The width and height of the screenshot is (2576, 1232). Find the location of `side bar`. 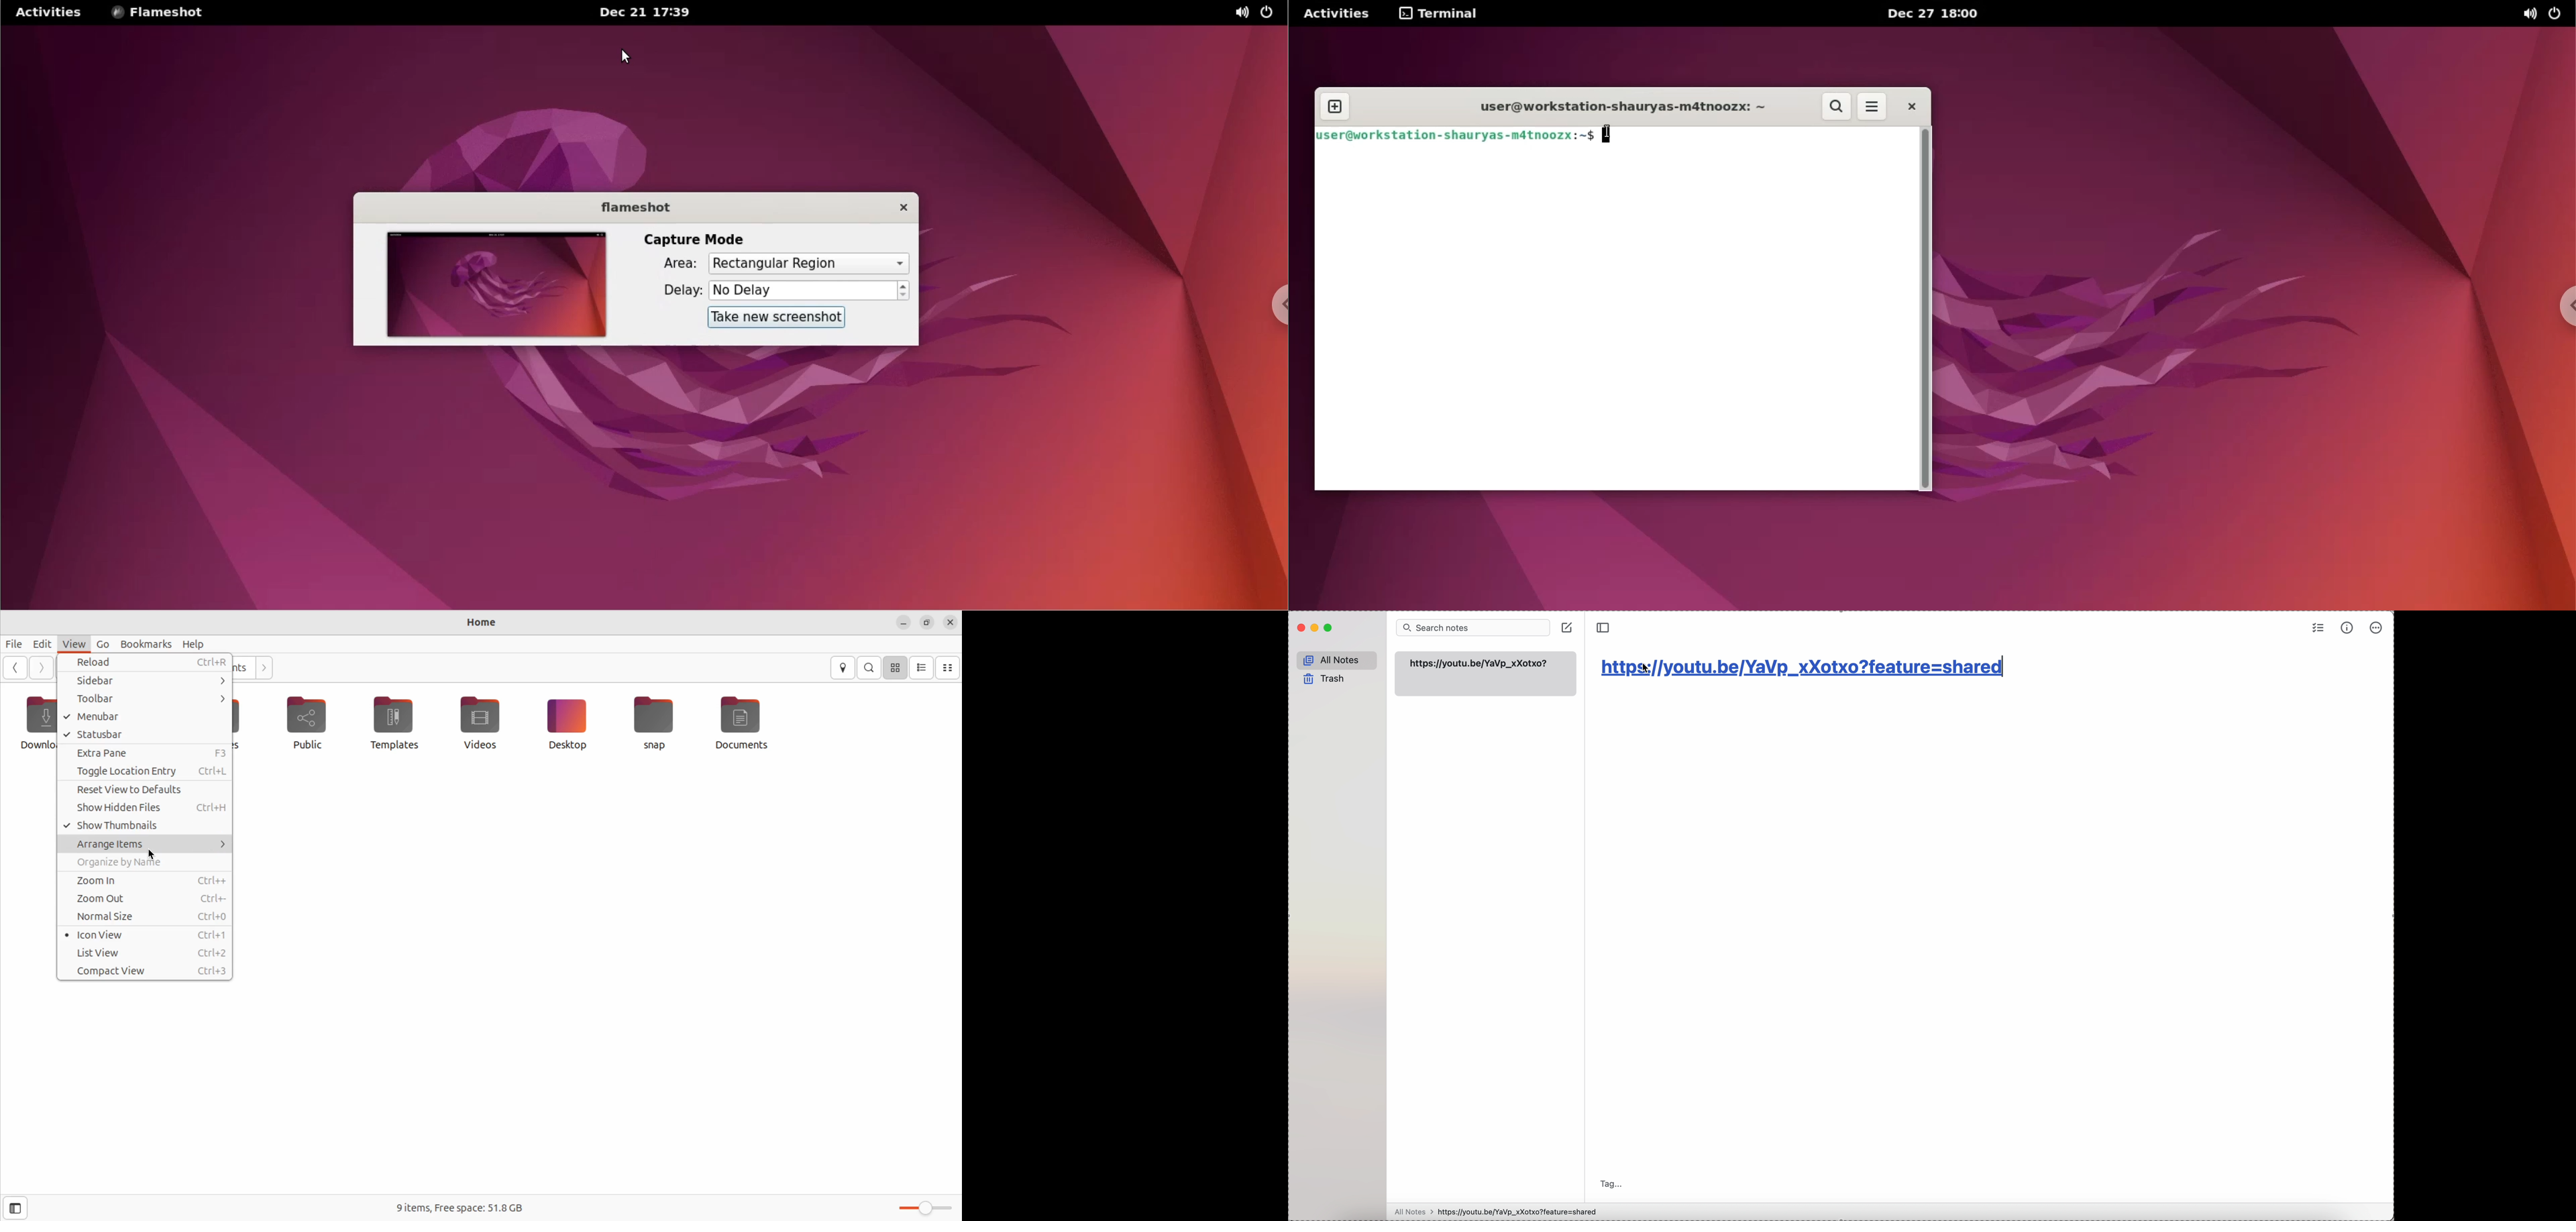

side bar is located at coordinates (154, 680).